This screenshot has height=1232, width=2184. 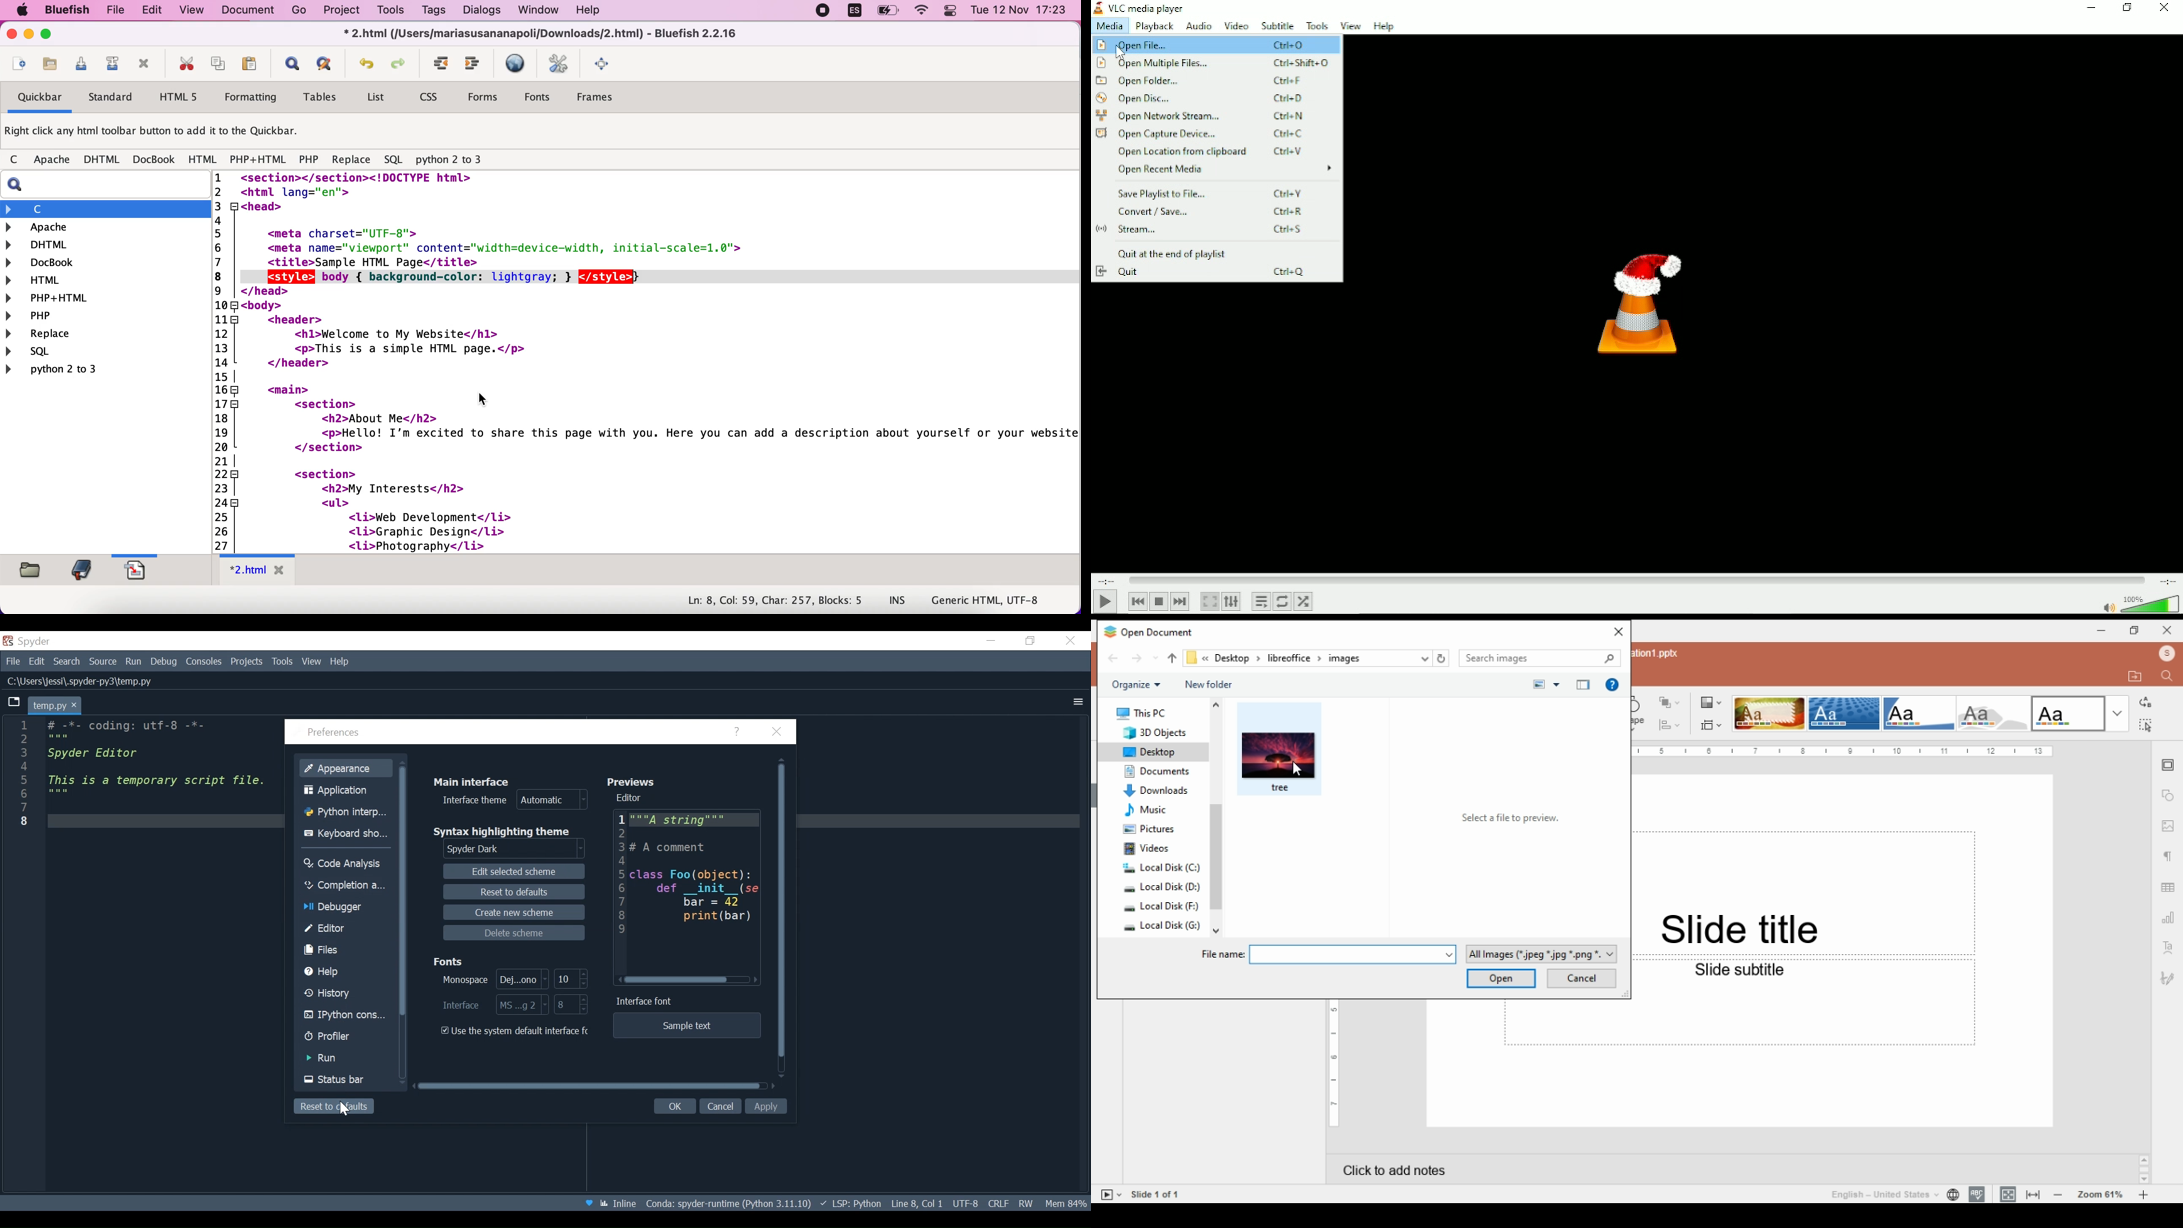 What do you see at coordinates (83, 571) in the screenshot?
I see `bookmarks` at bounding box center [83, 571].